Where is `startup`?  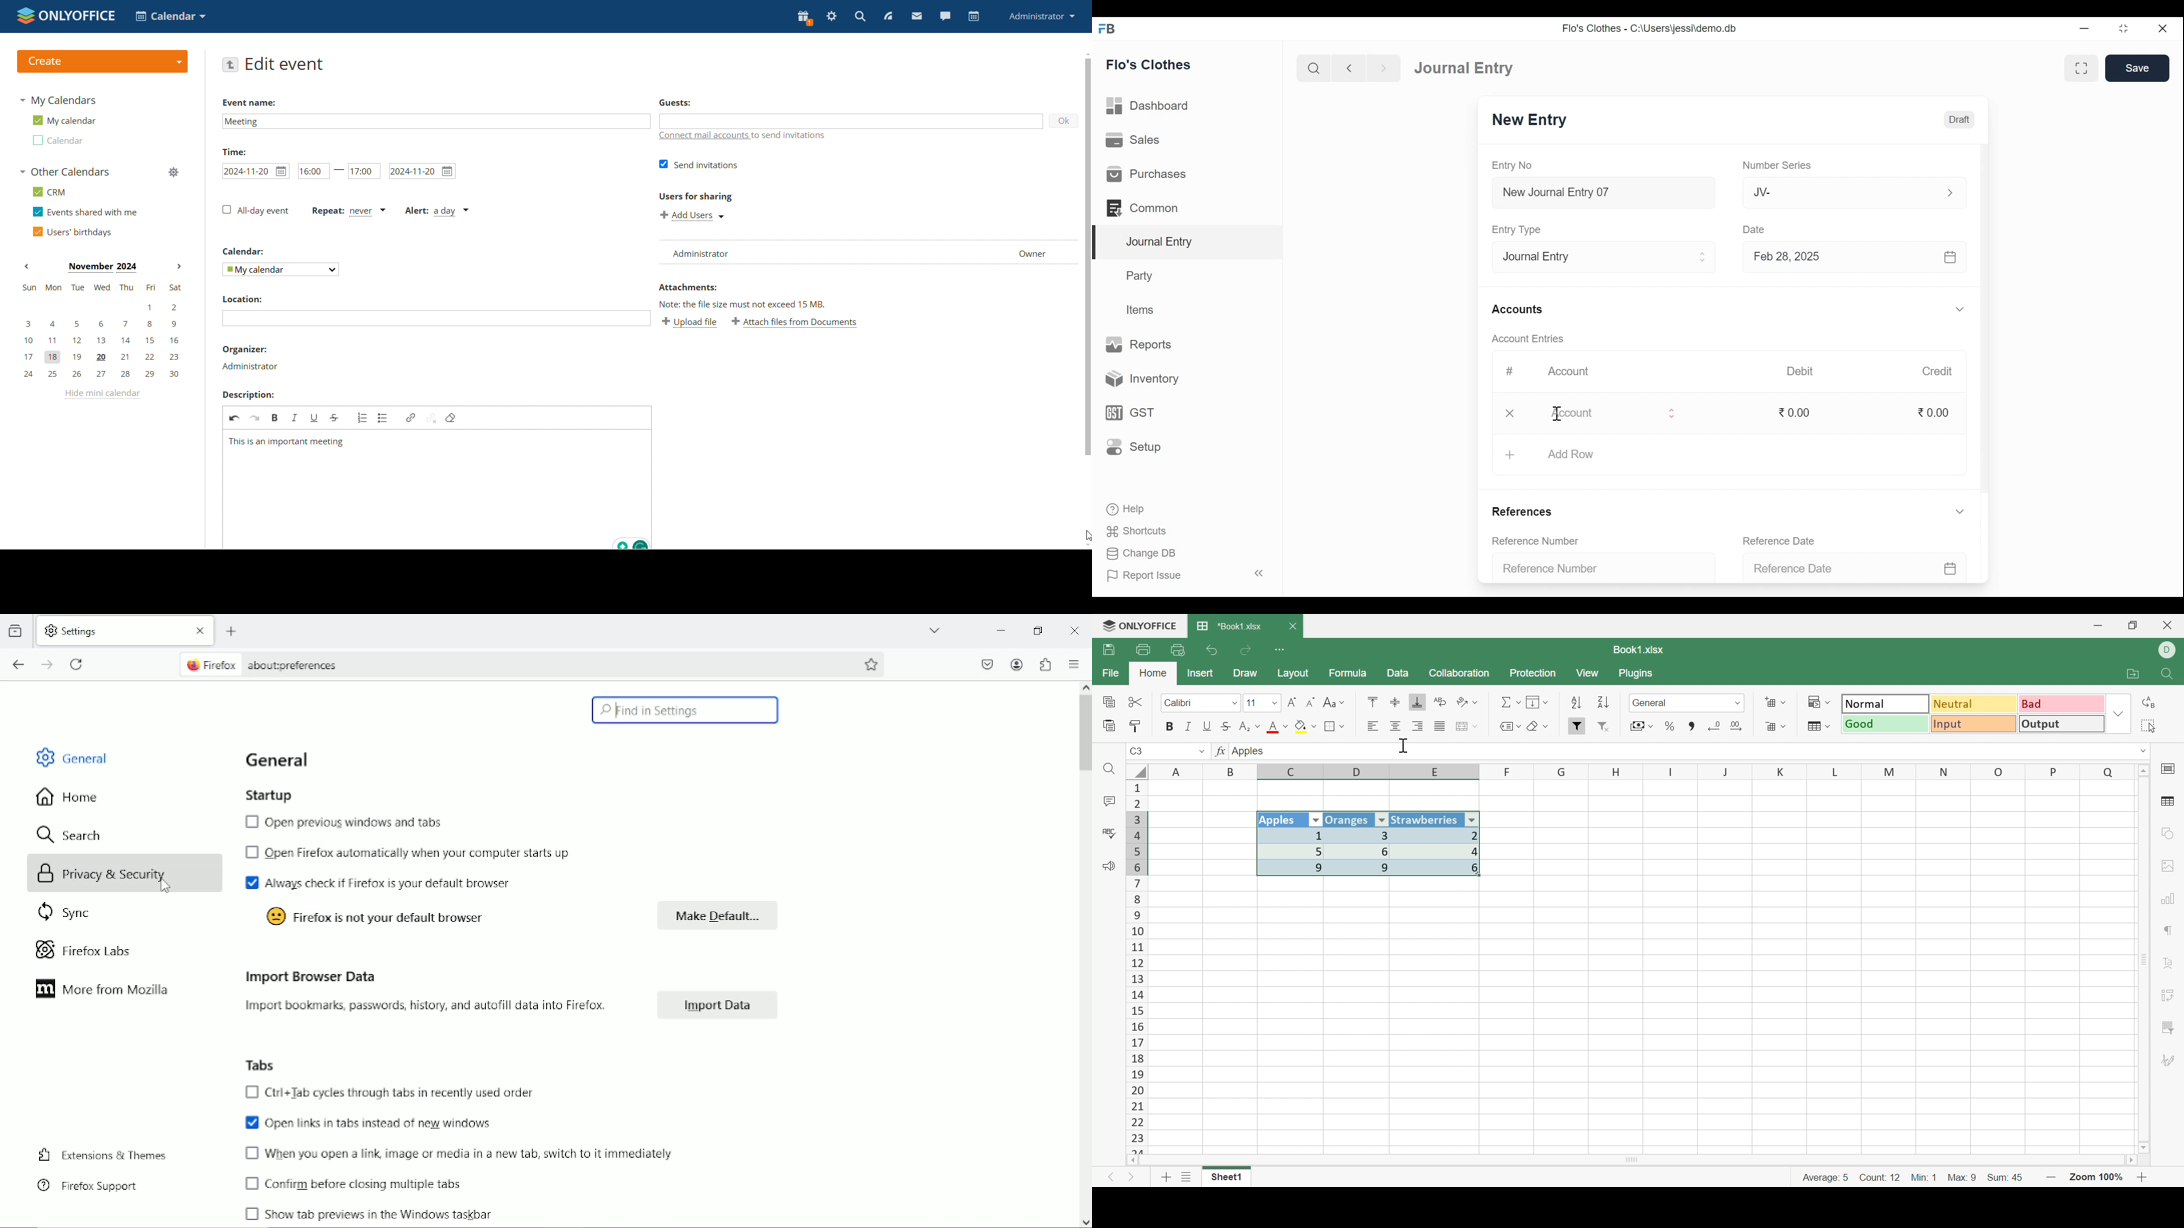 startup is located at coordinates (265, 795).